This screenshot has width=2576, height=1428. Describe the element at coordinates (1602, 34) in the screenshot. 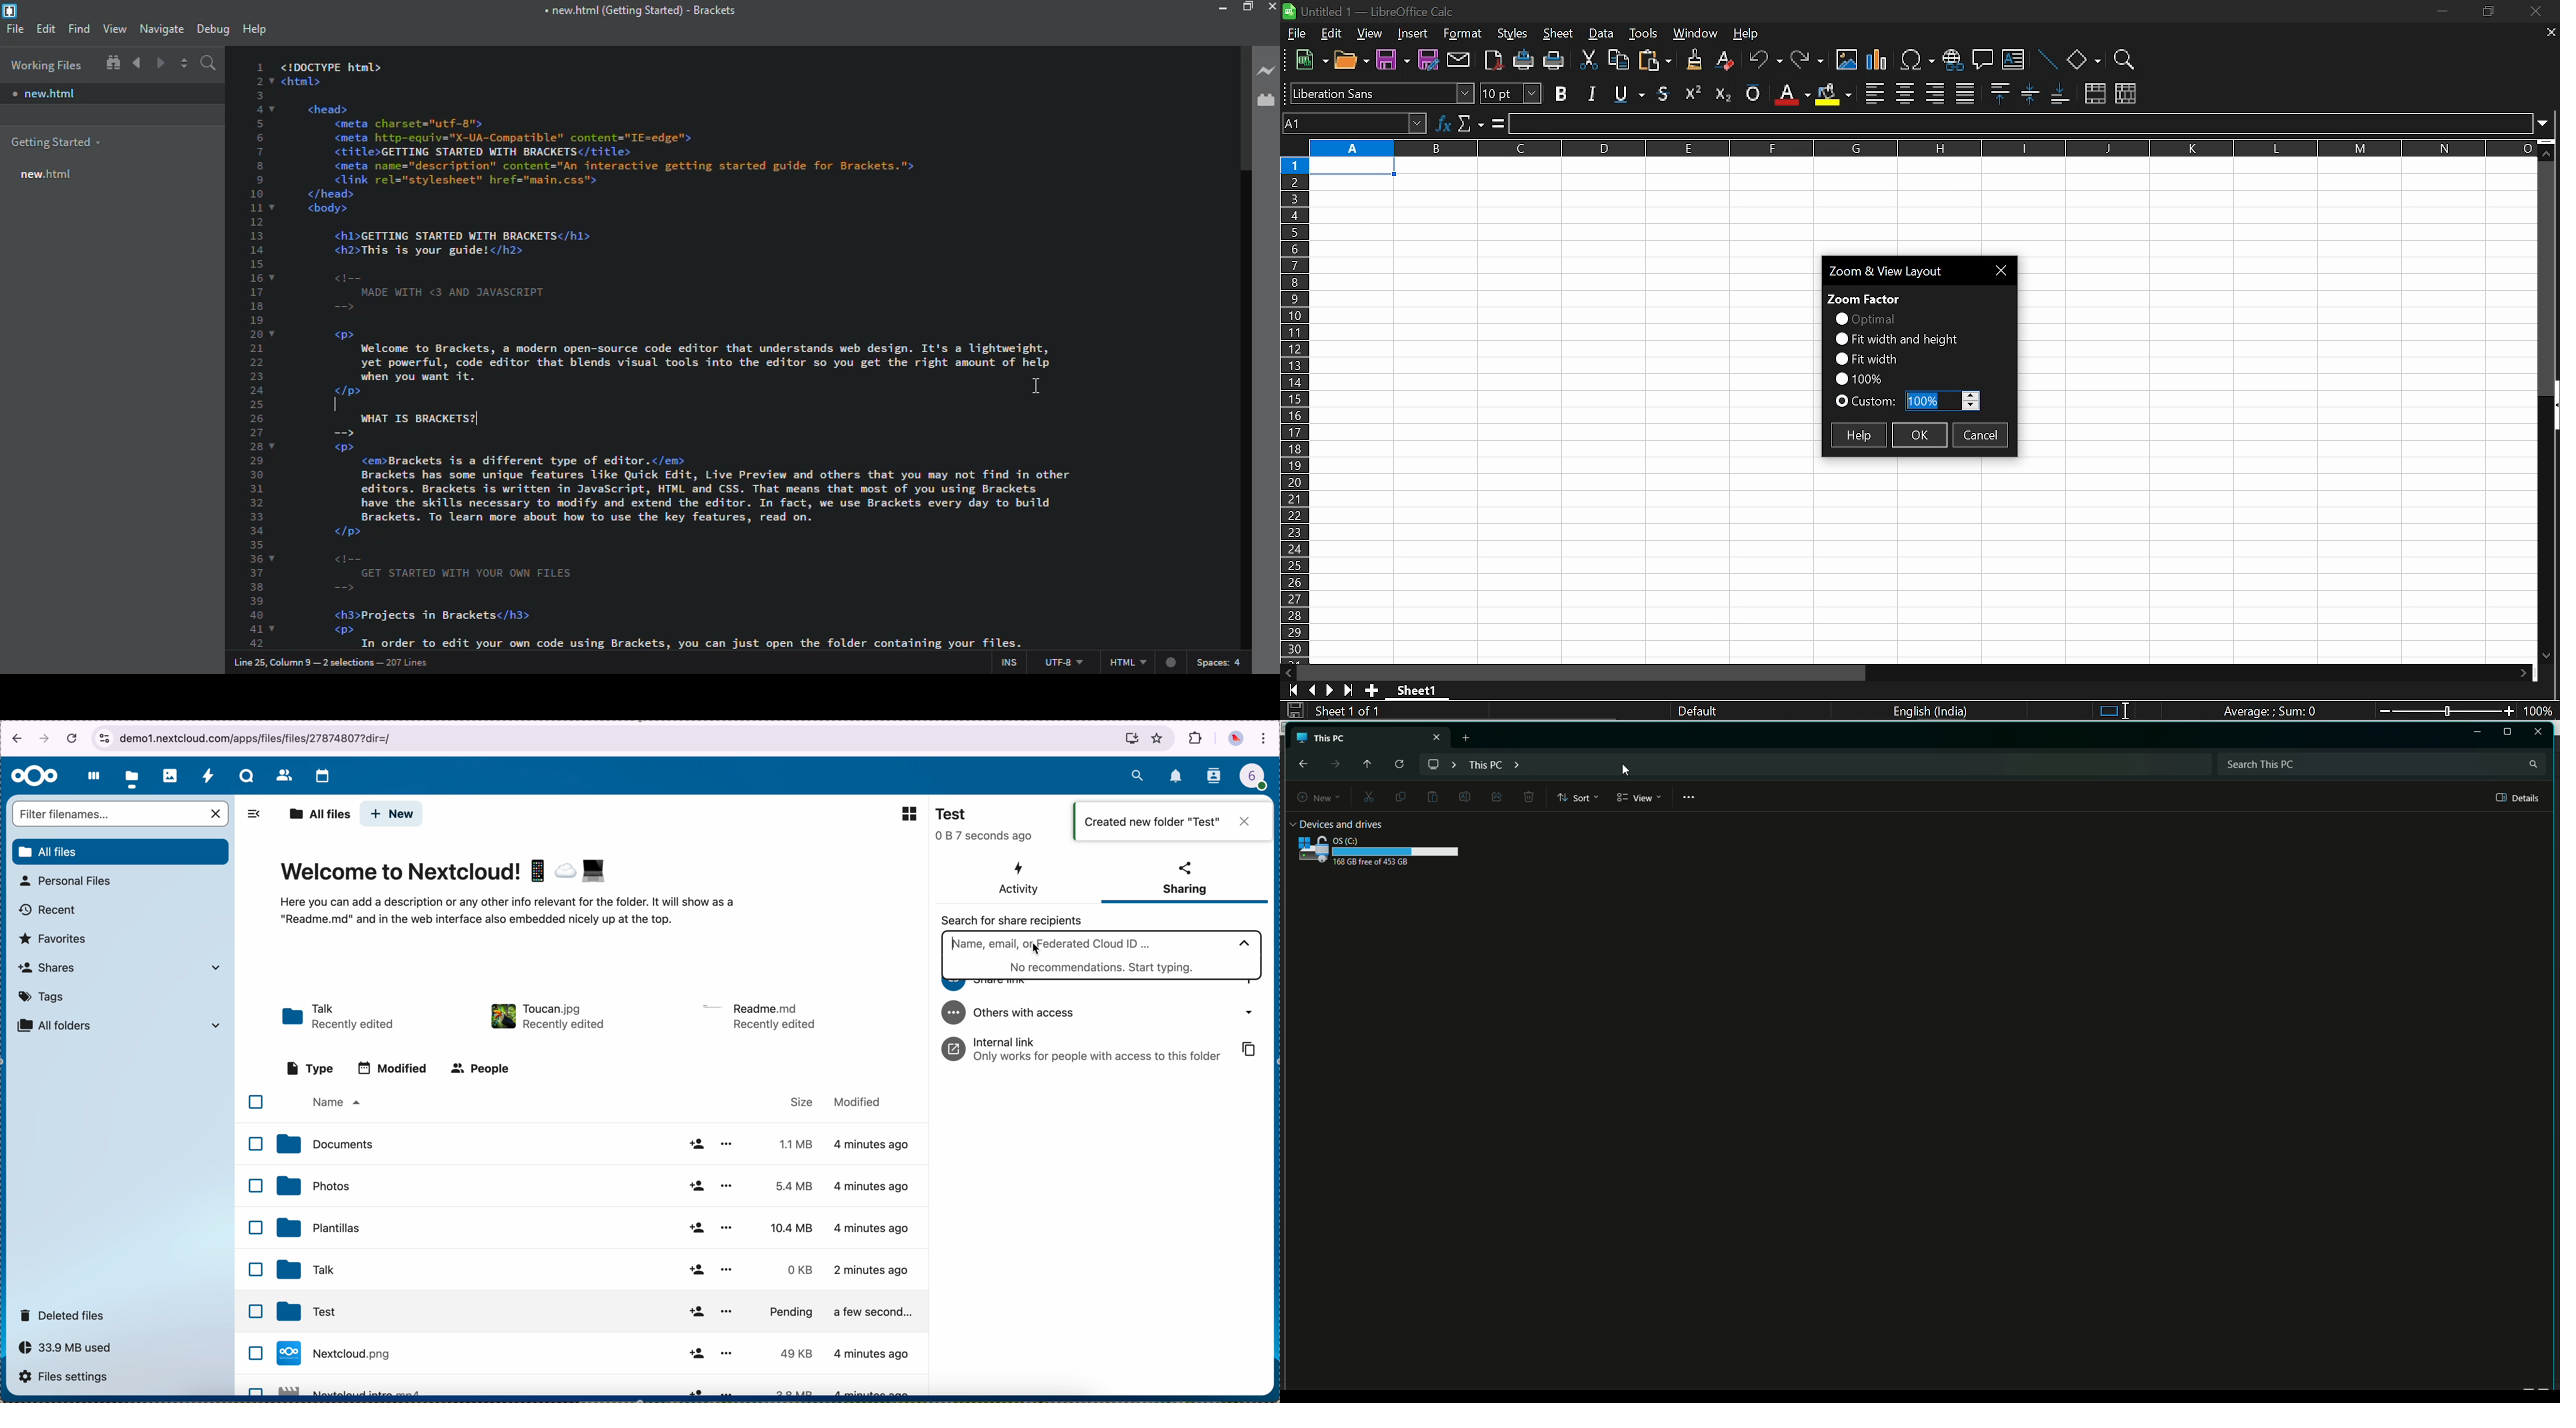

I see `data` at that location.